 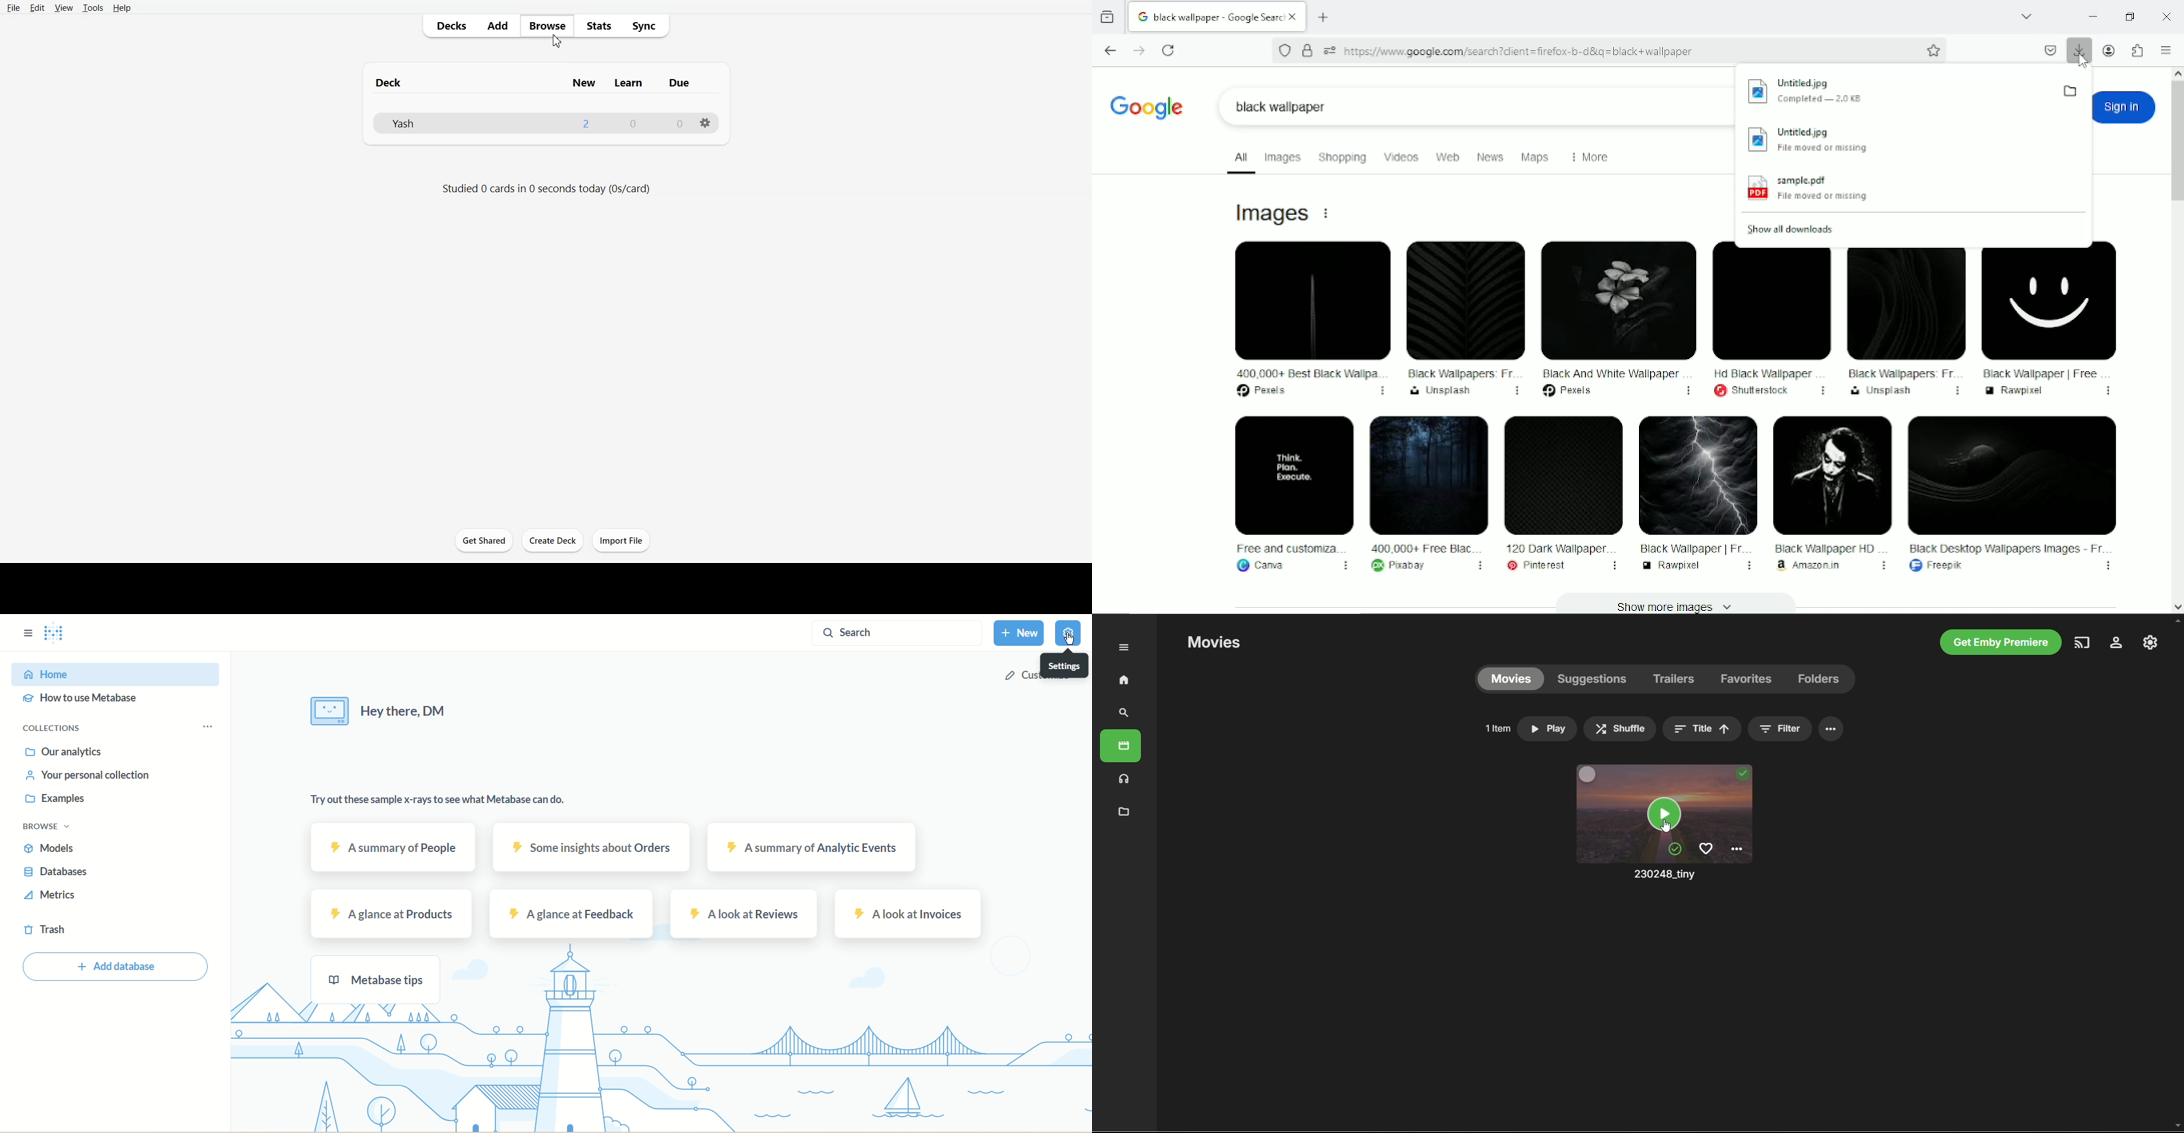 I want to click on Go forward, so click(x=1139, y=49).